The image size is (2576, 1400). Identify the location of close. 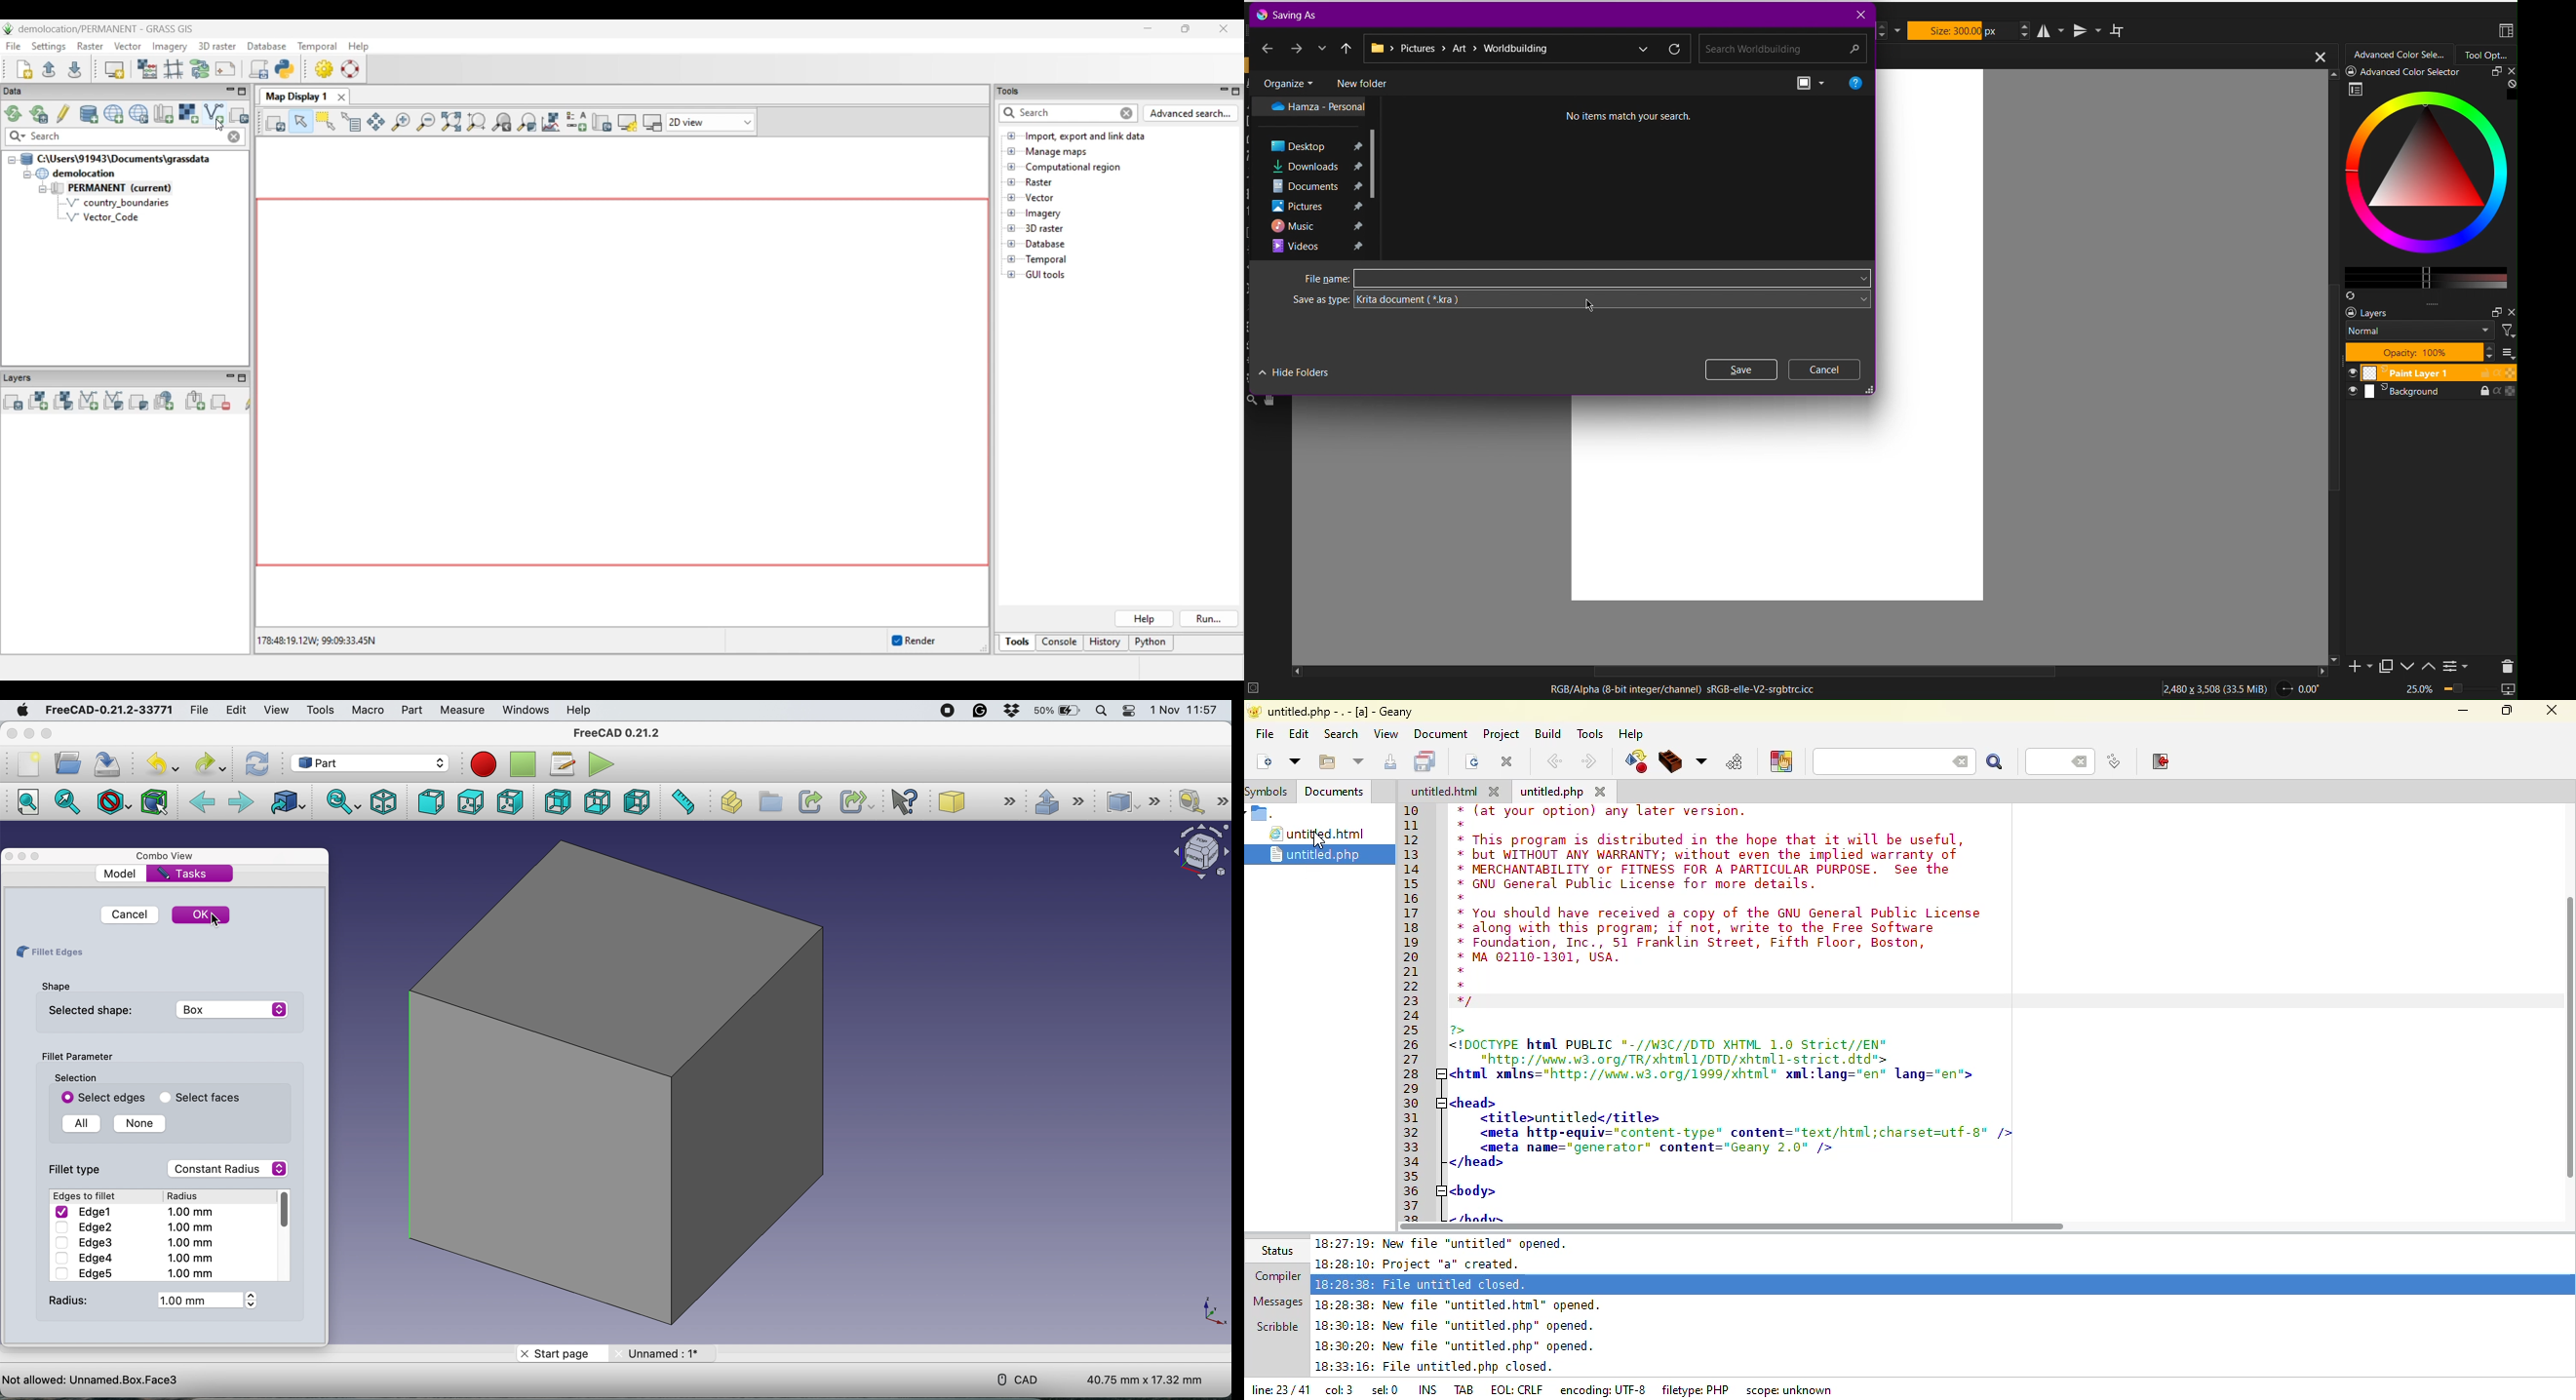
(12, 733).